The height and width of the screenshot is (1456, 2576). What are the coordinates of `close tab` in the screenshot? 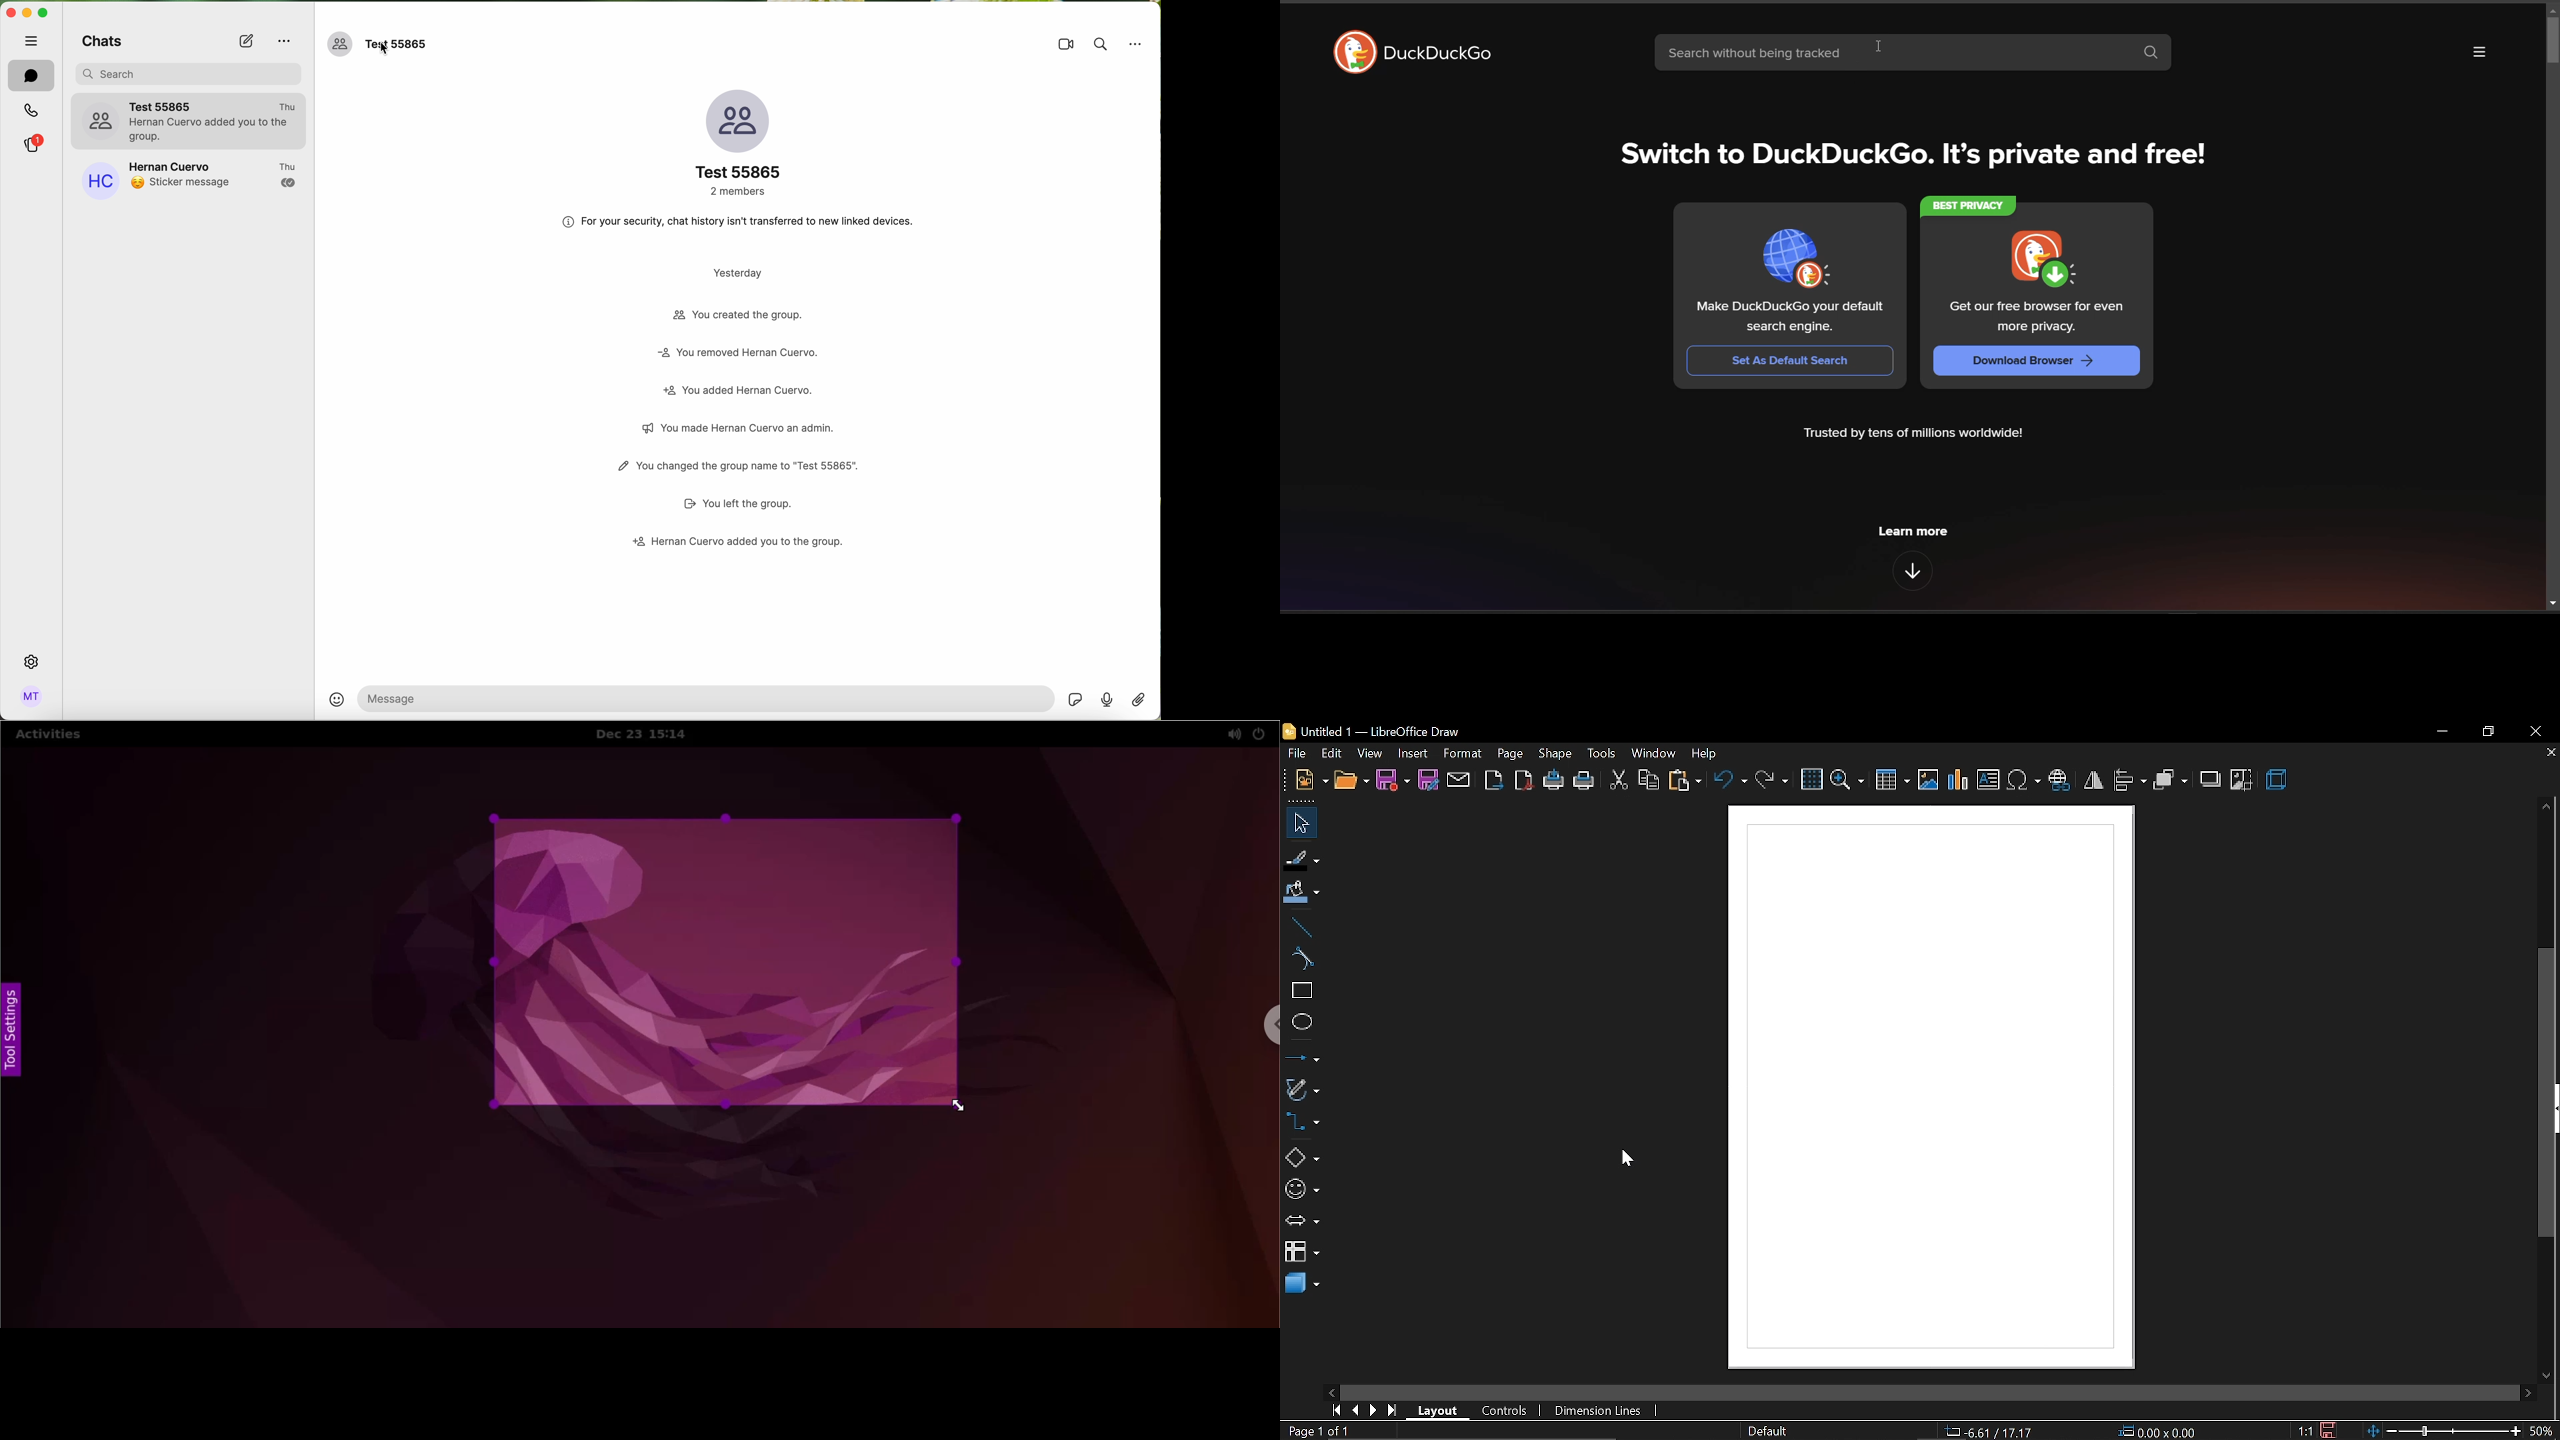 It's located at (2549, 752).